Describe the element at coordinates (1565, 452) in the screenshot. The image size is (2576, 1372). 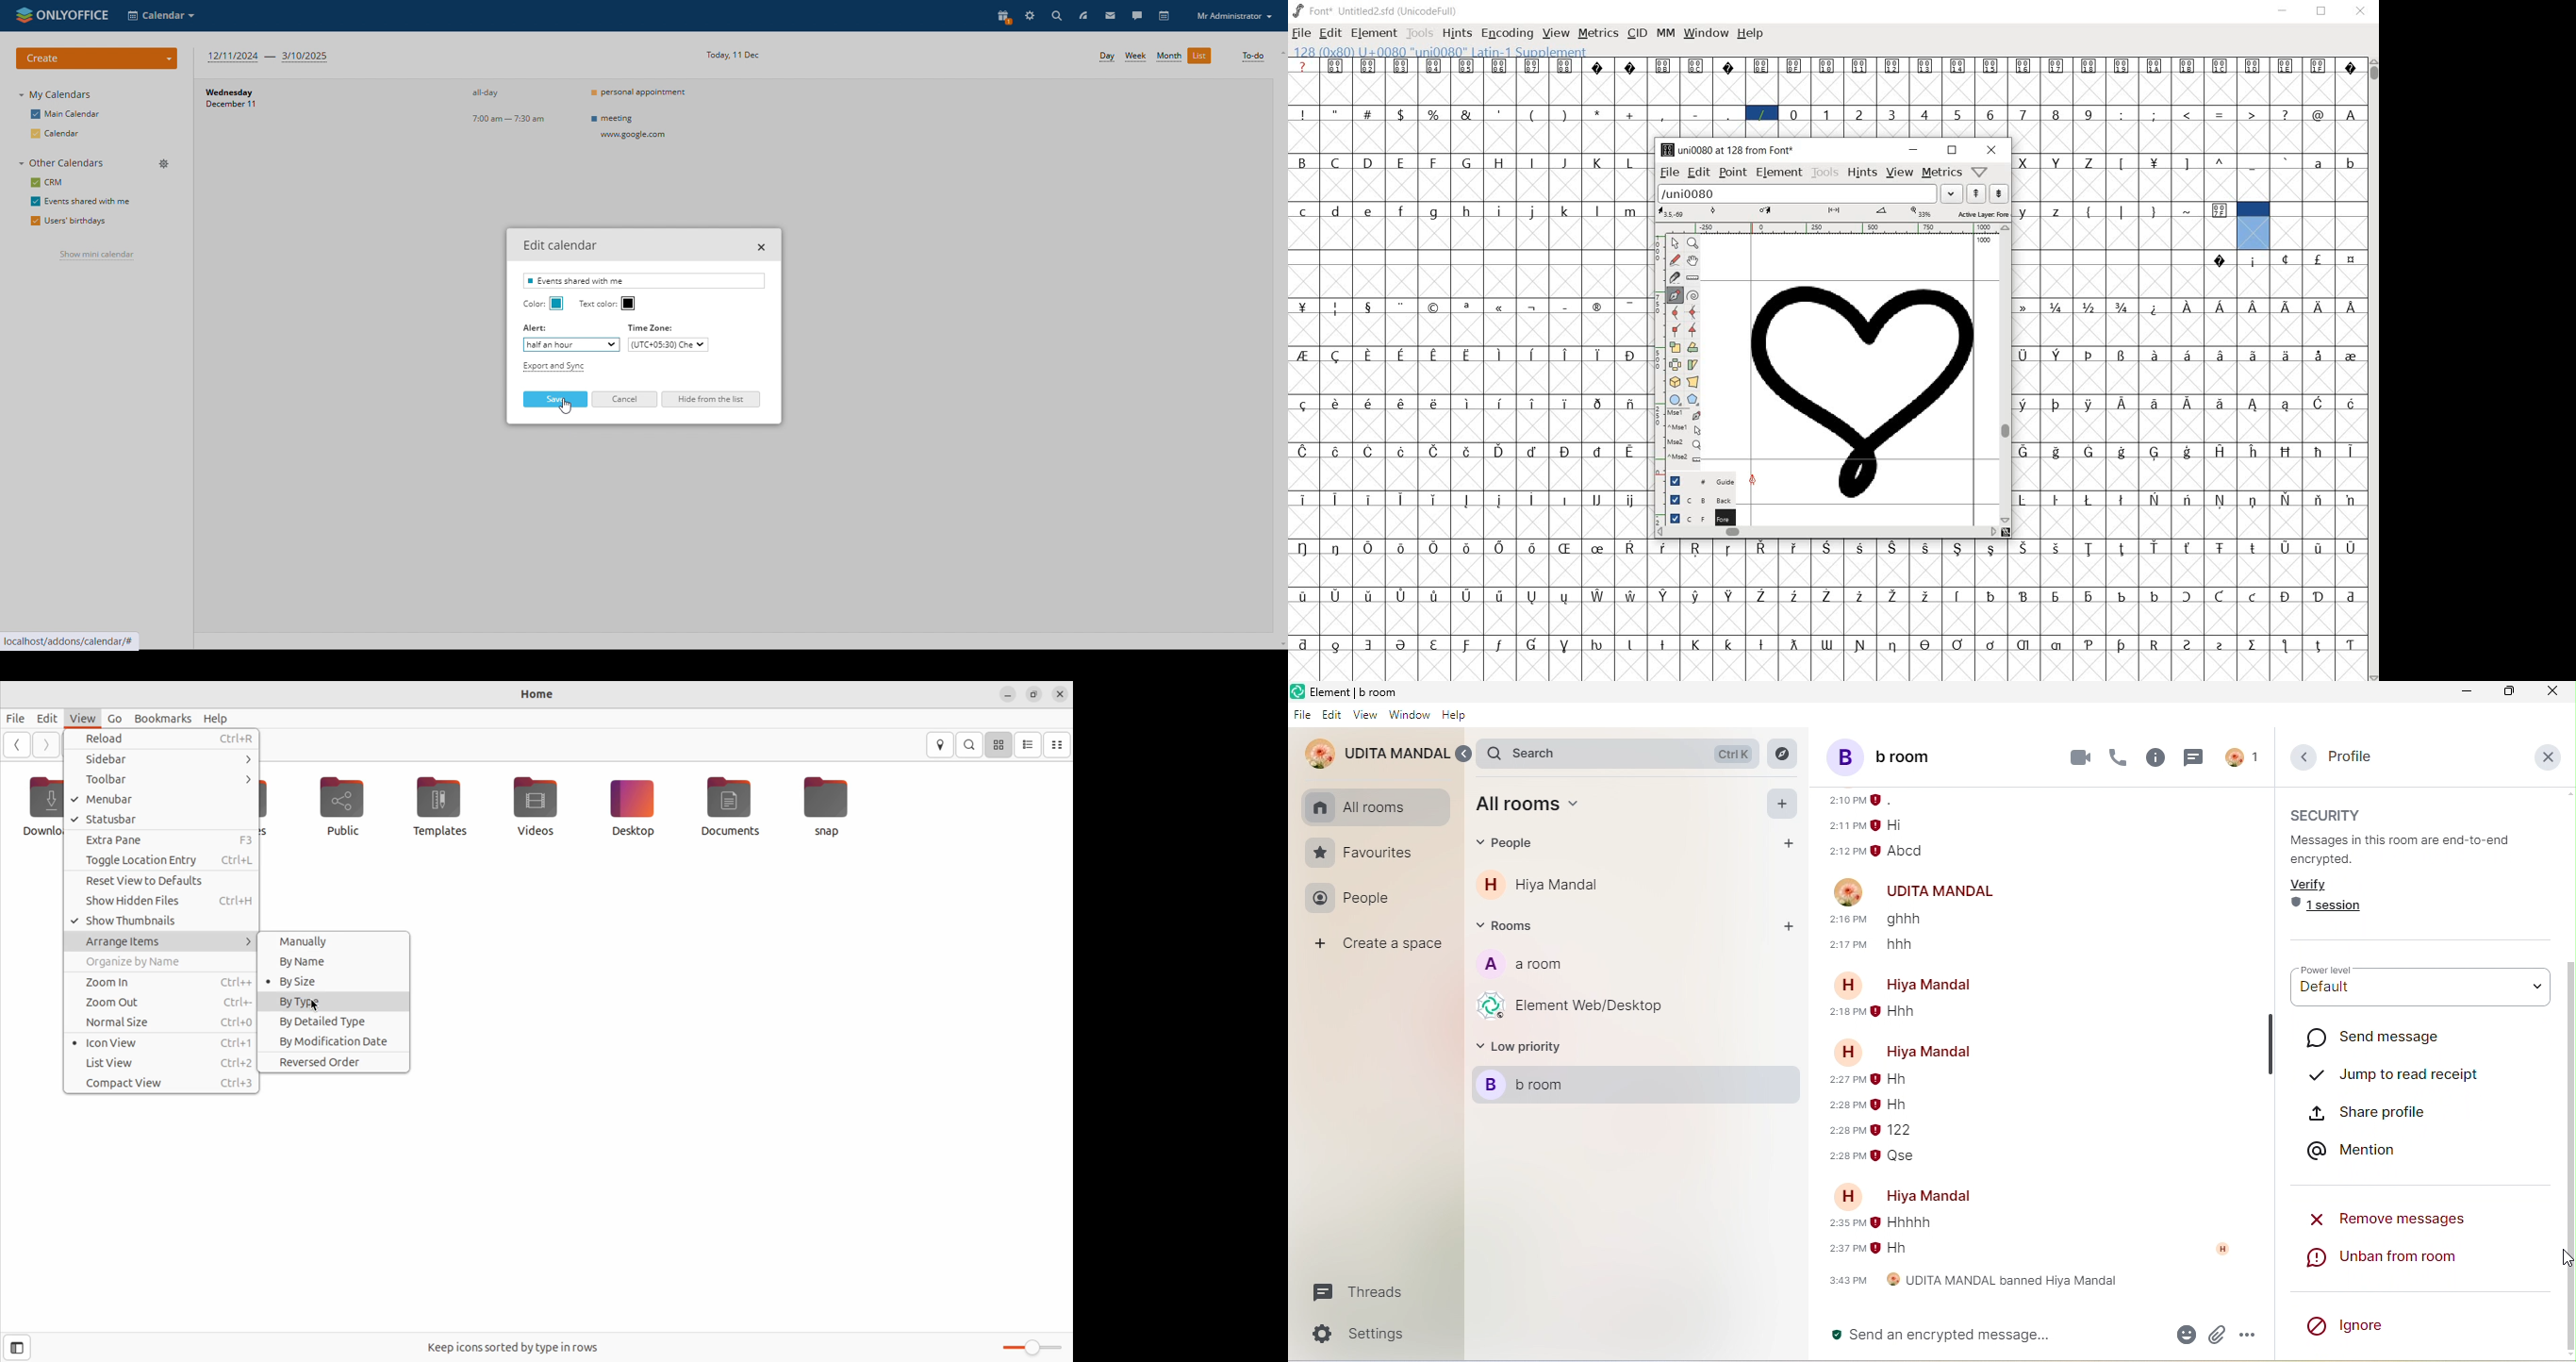
I see `glyph` at that location.